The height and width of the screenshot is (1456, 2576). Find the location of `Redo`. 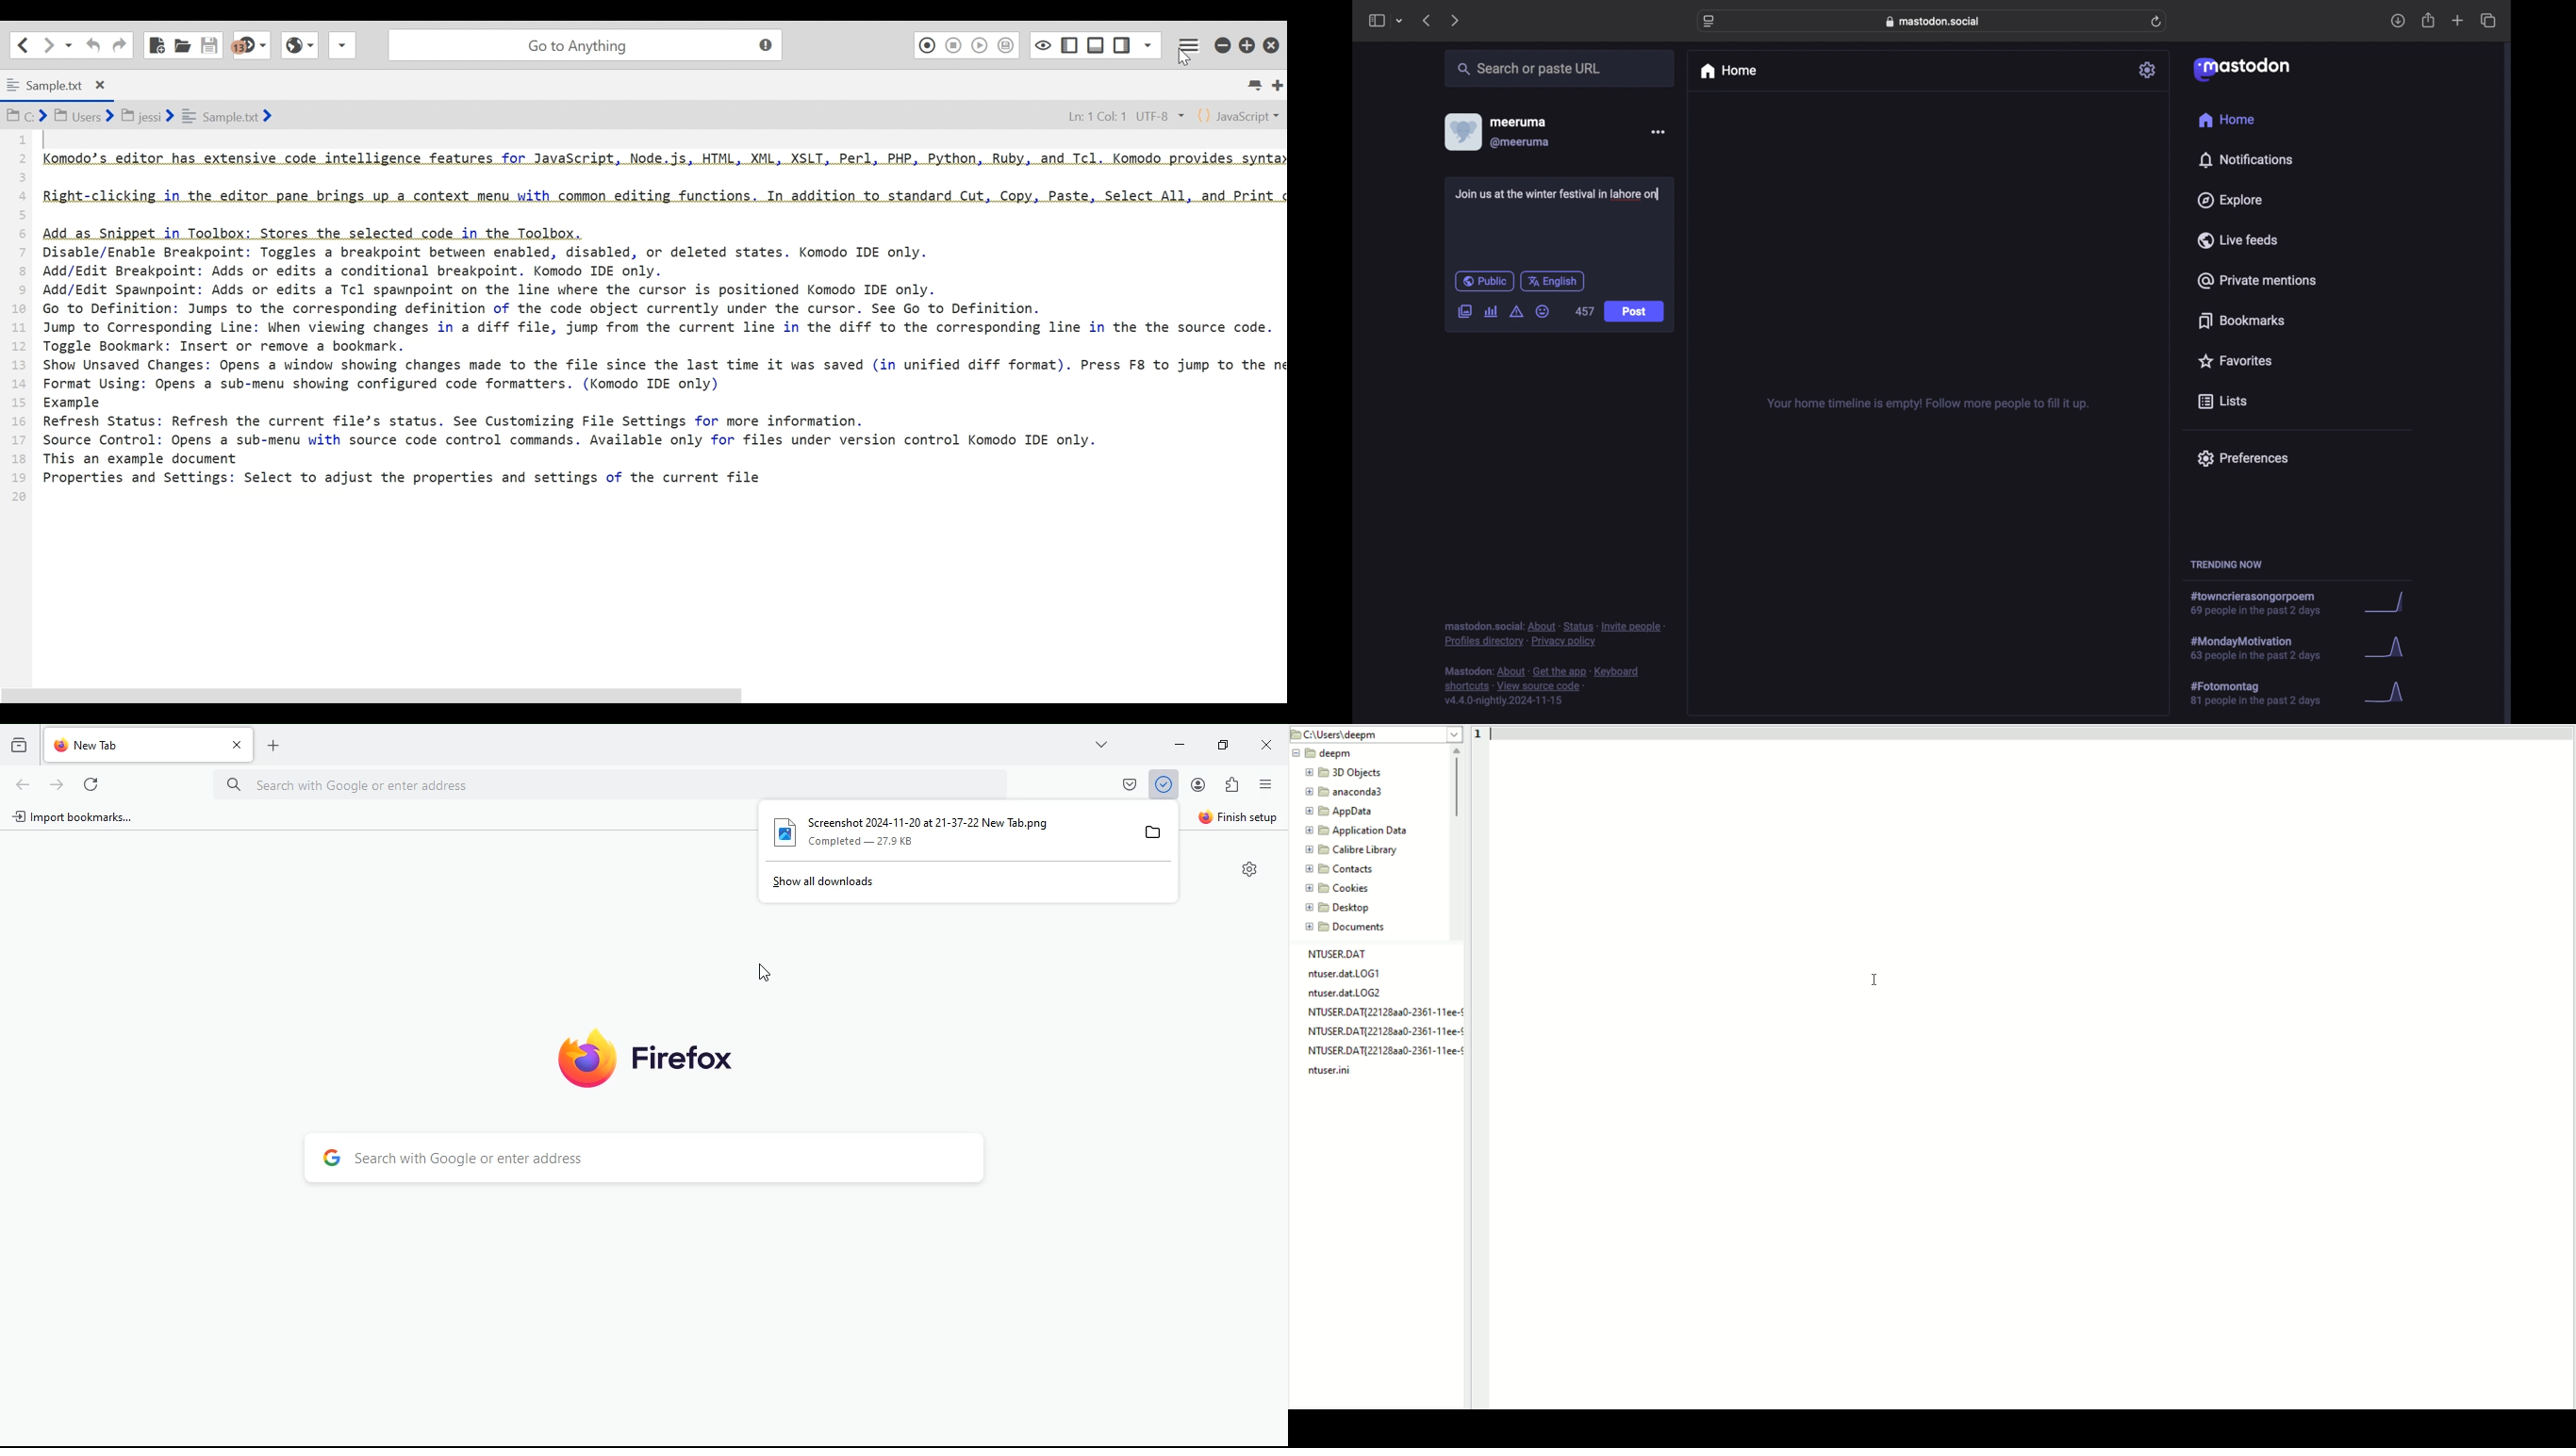

Redo is located at coordinates (119, 44).